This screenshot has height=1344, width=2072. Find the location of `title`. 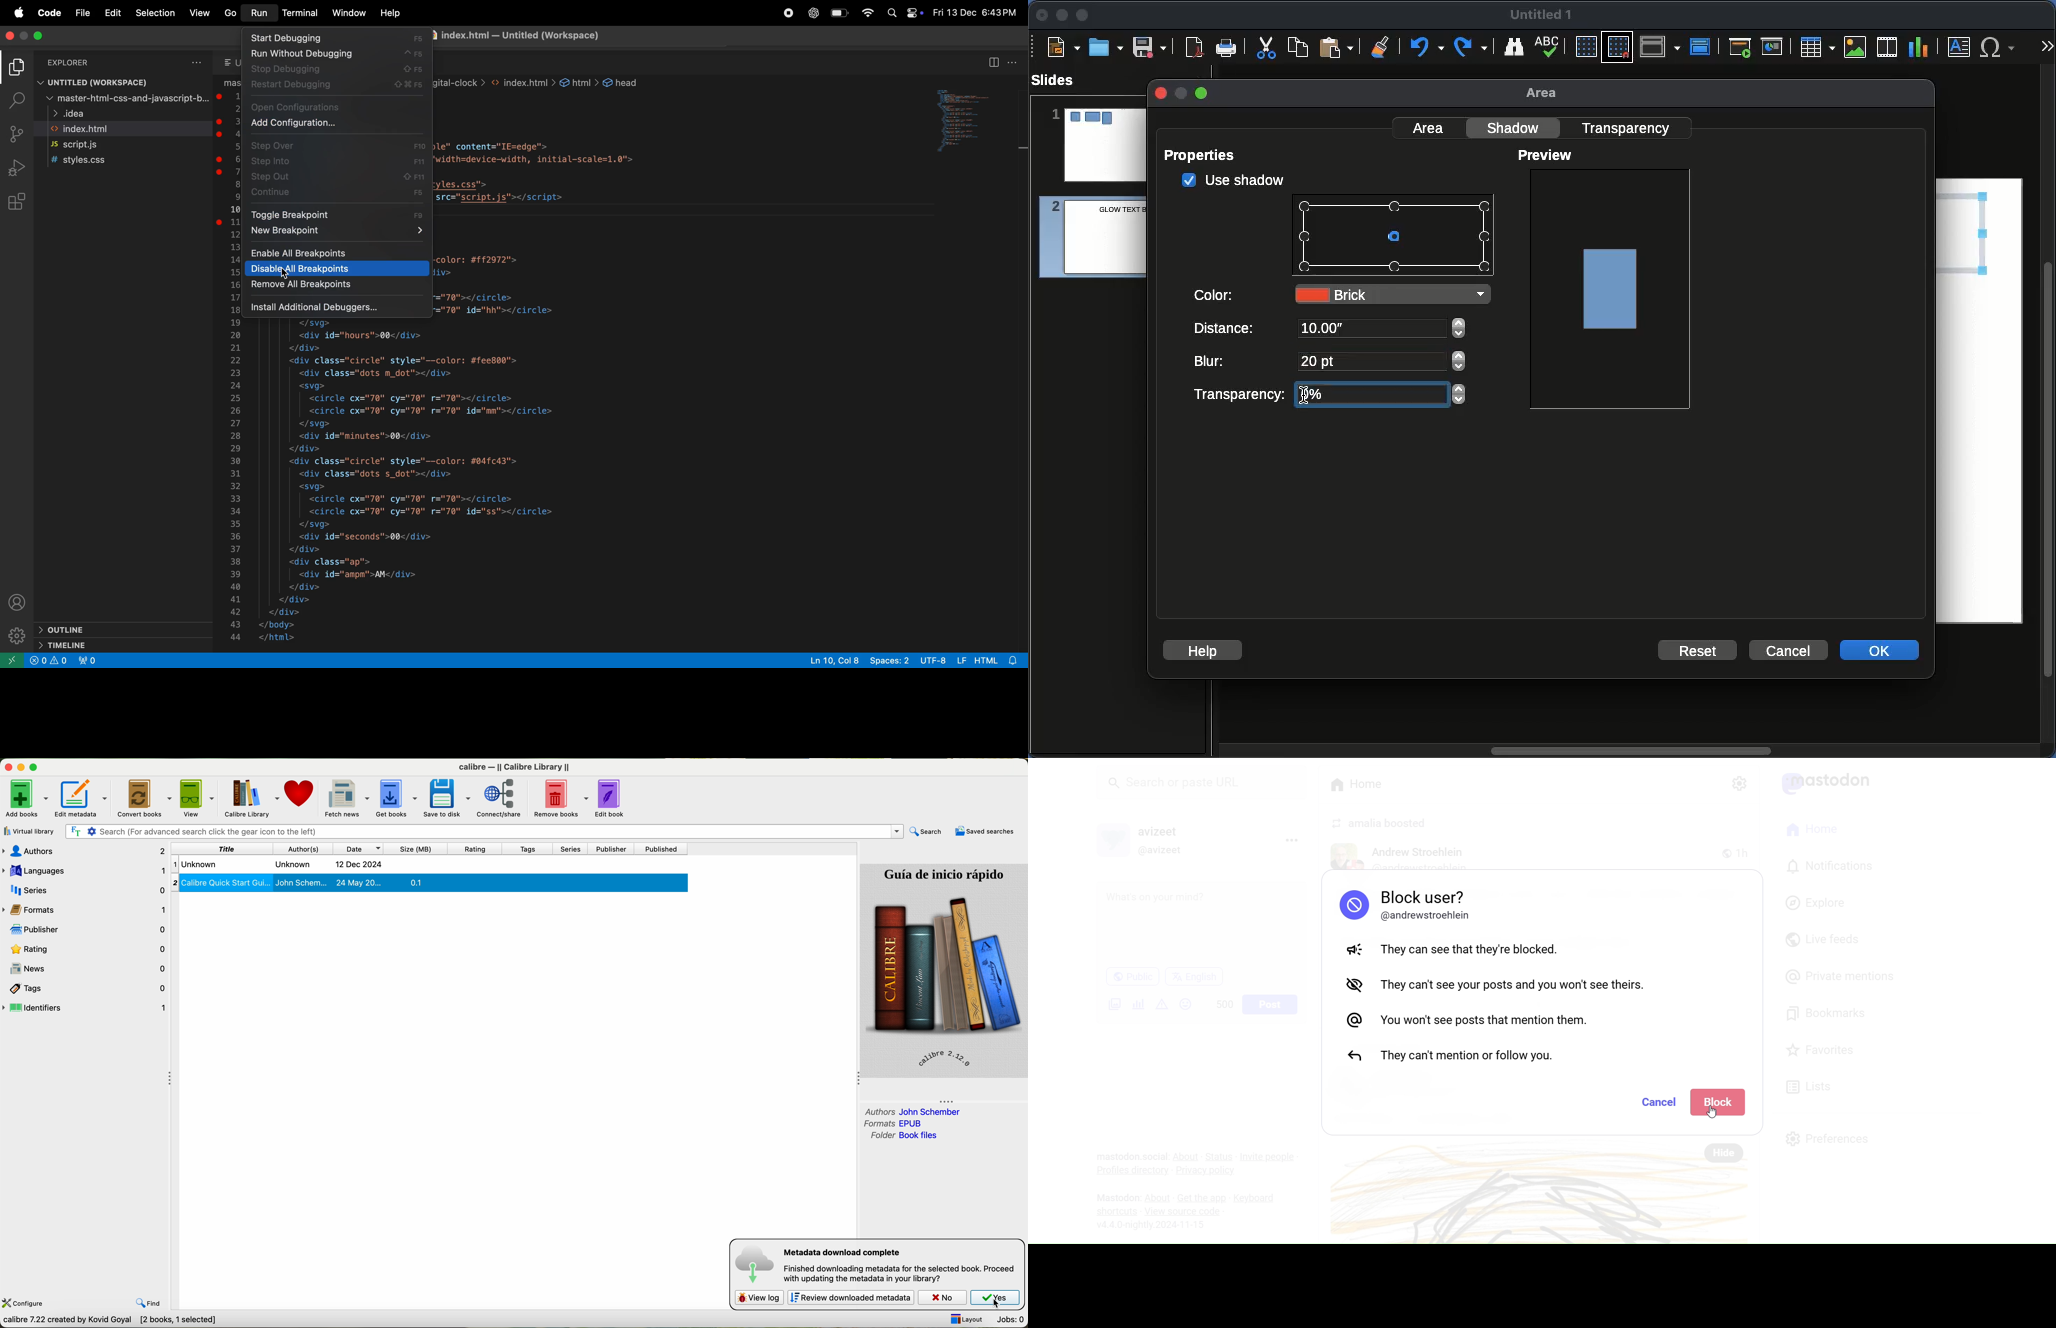

title is located at coordinates (241, 849).